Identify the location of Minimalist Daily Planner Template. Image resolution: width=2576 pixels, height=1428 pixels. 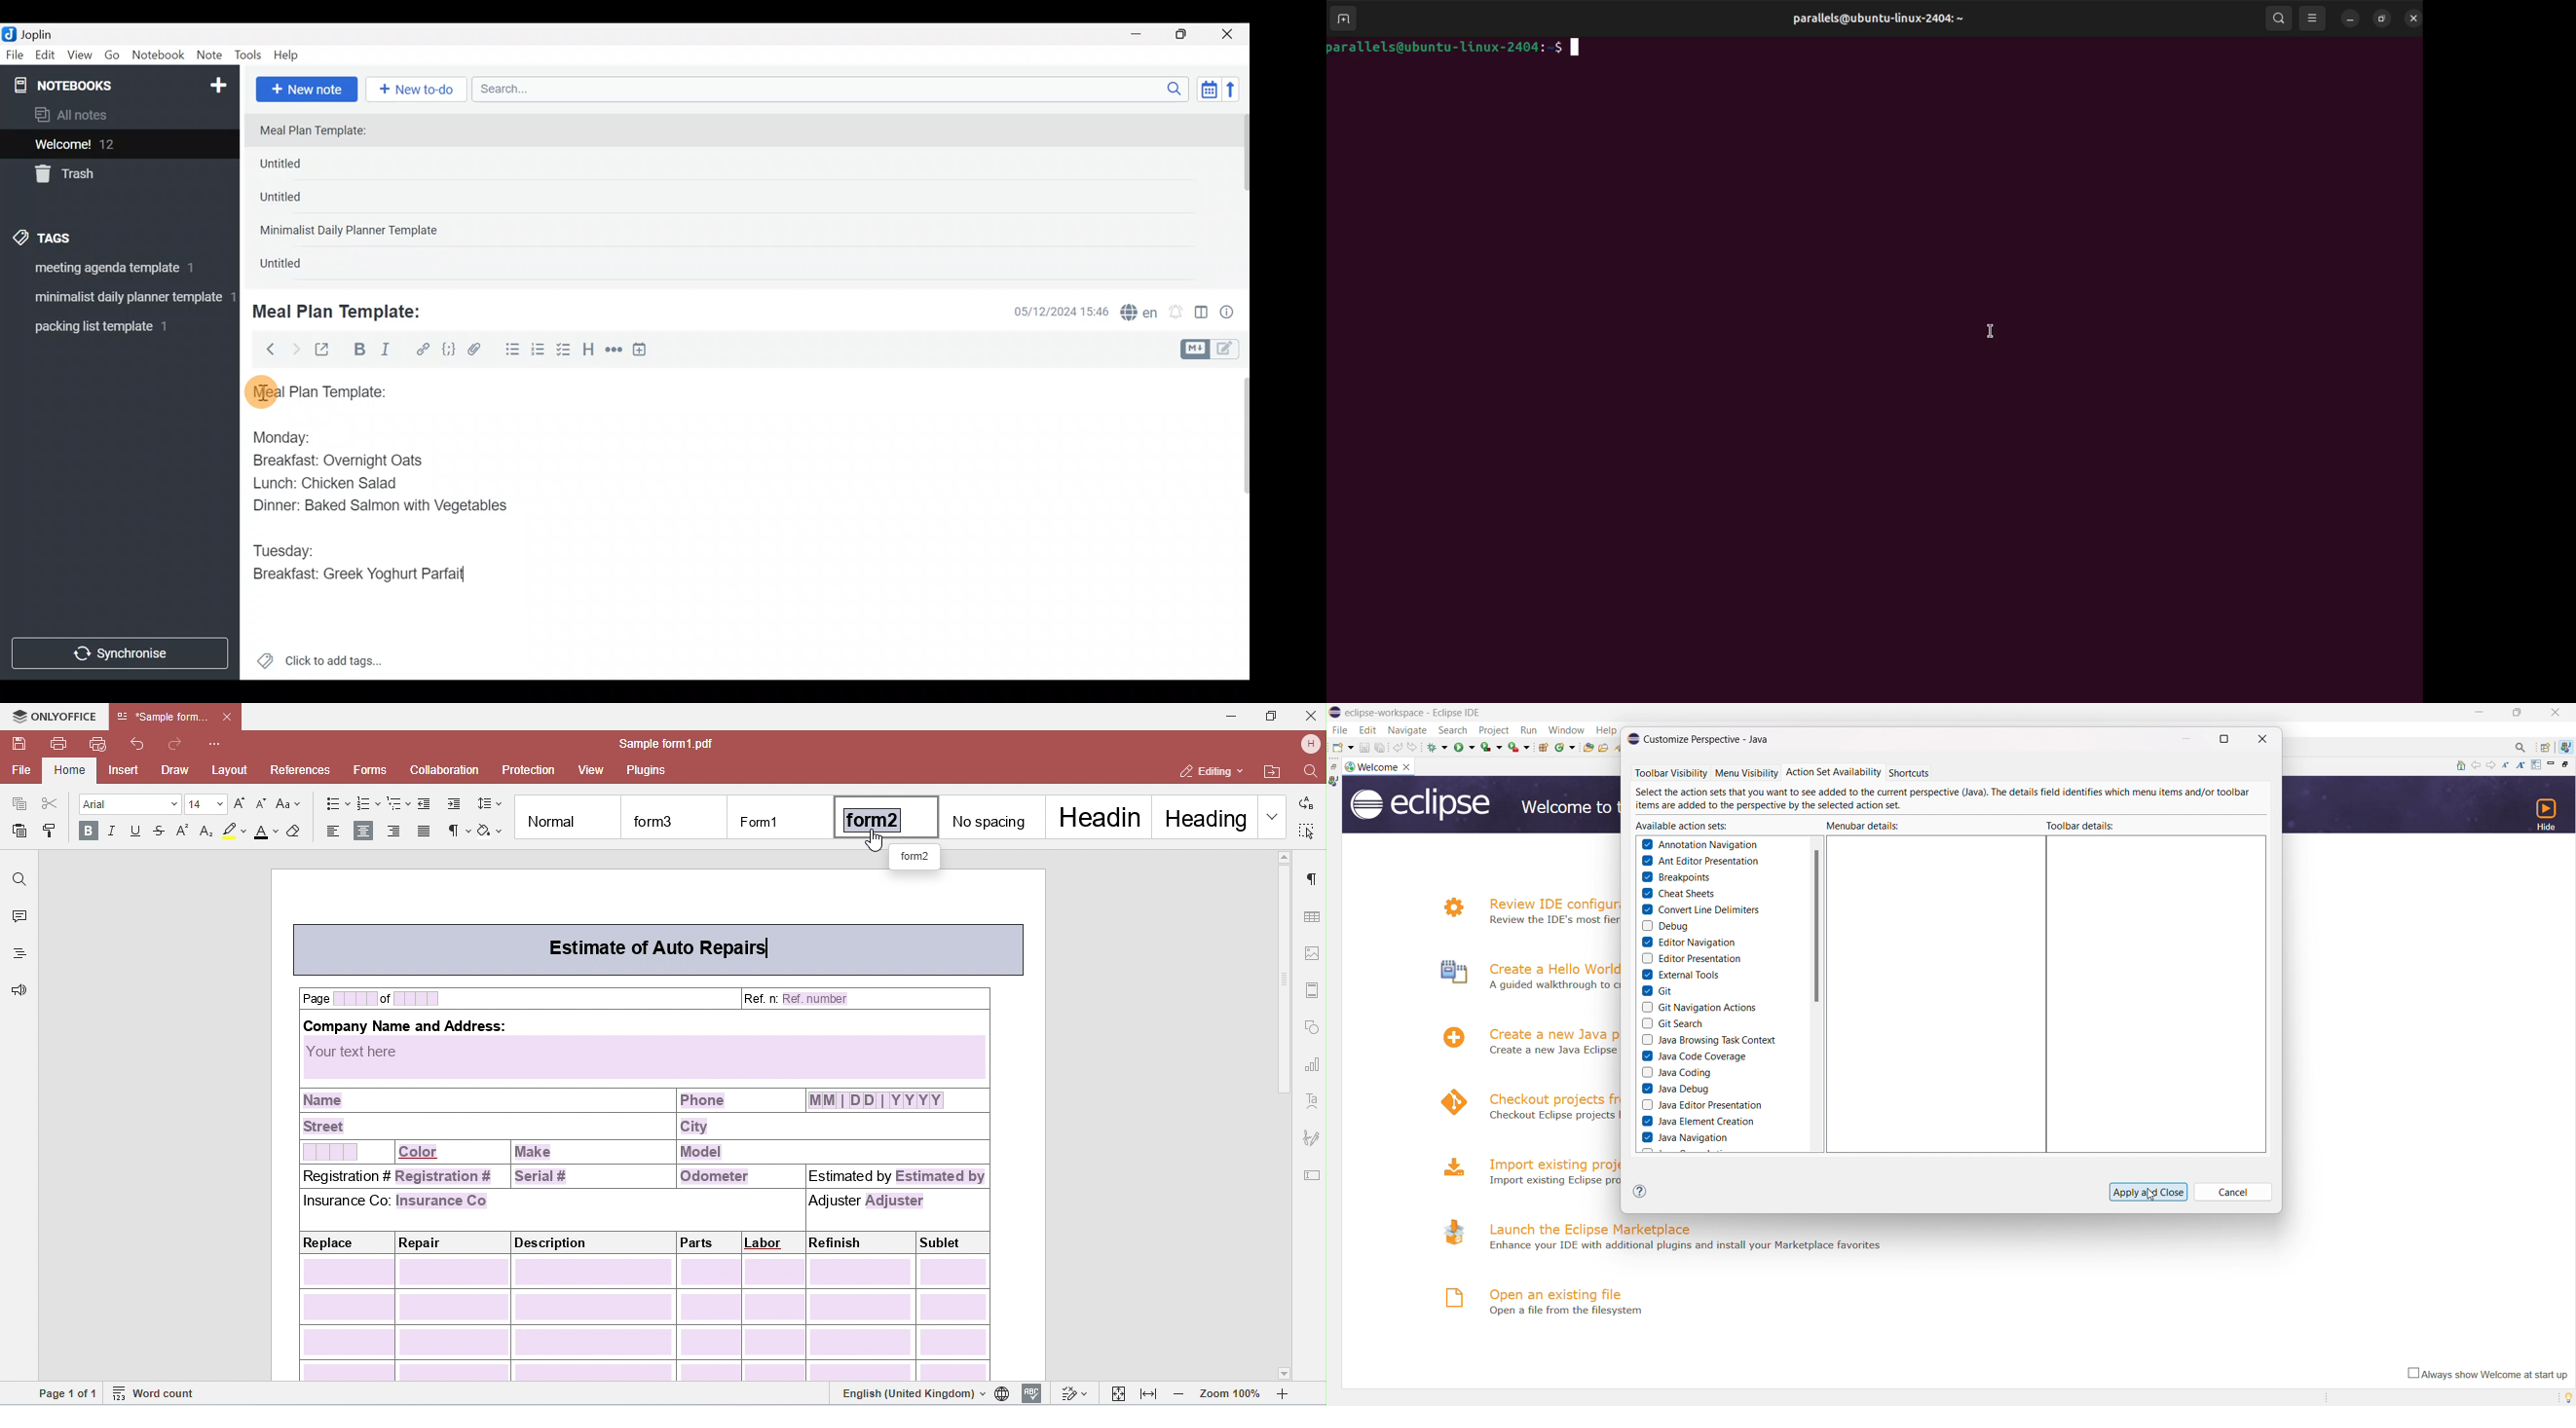
(353, 232).